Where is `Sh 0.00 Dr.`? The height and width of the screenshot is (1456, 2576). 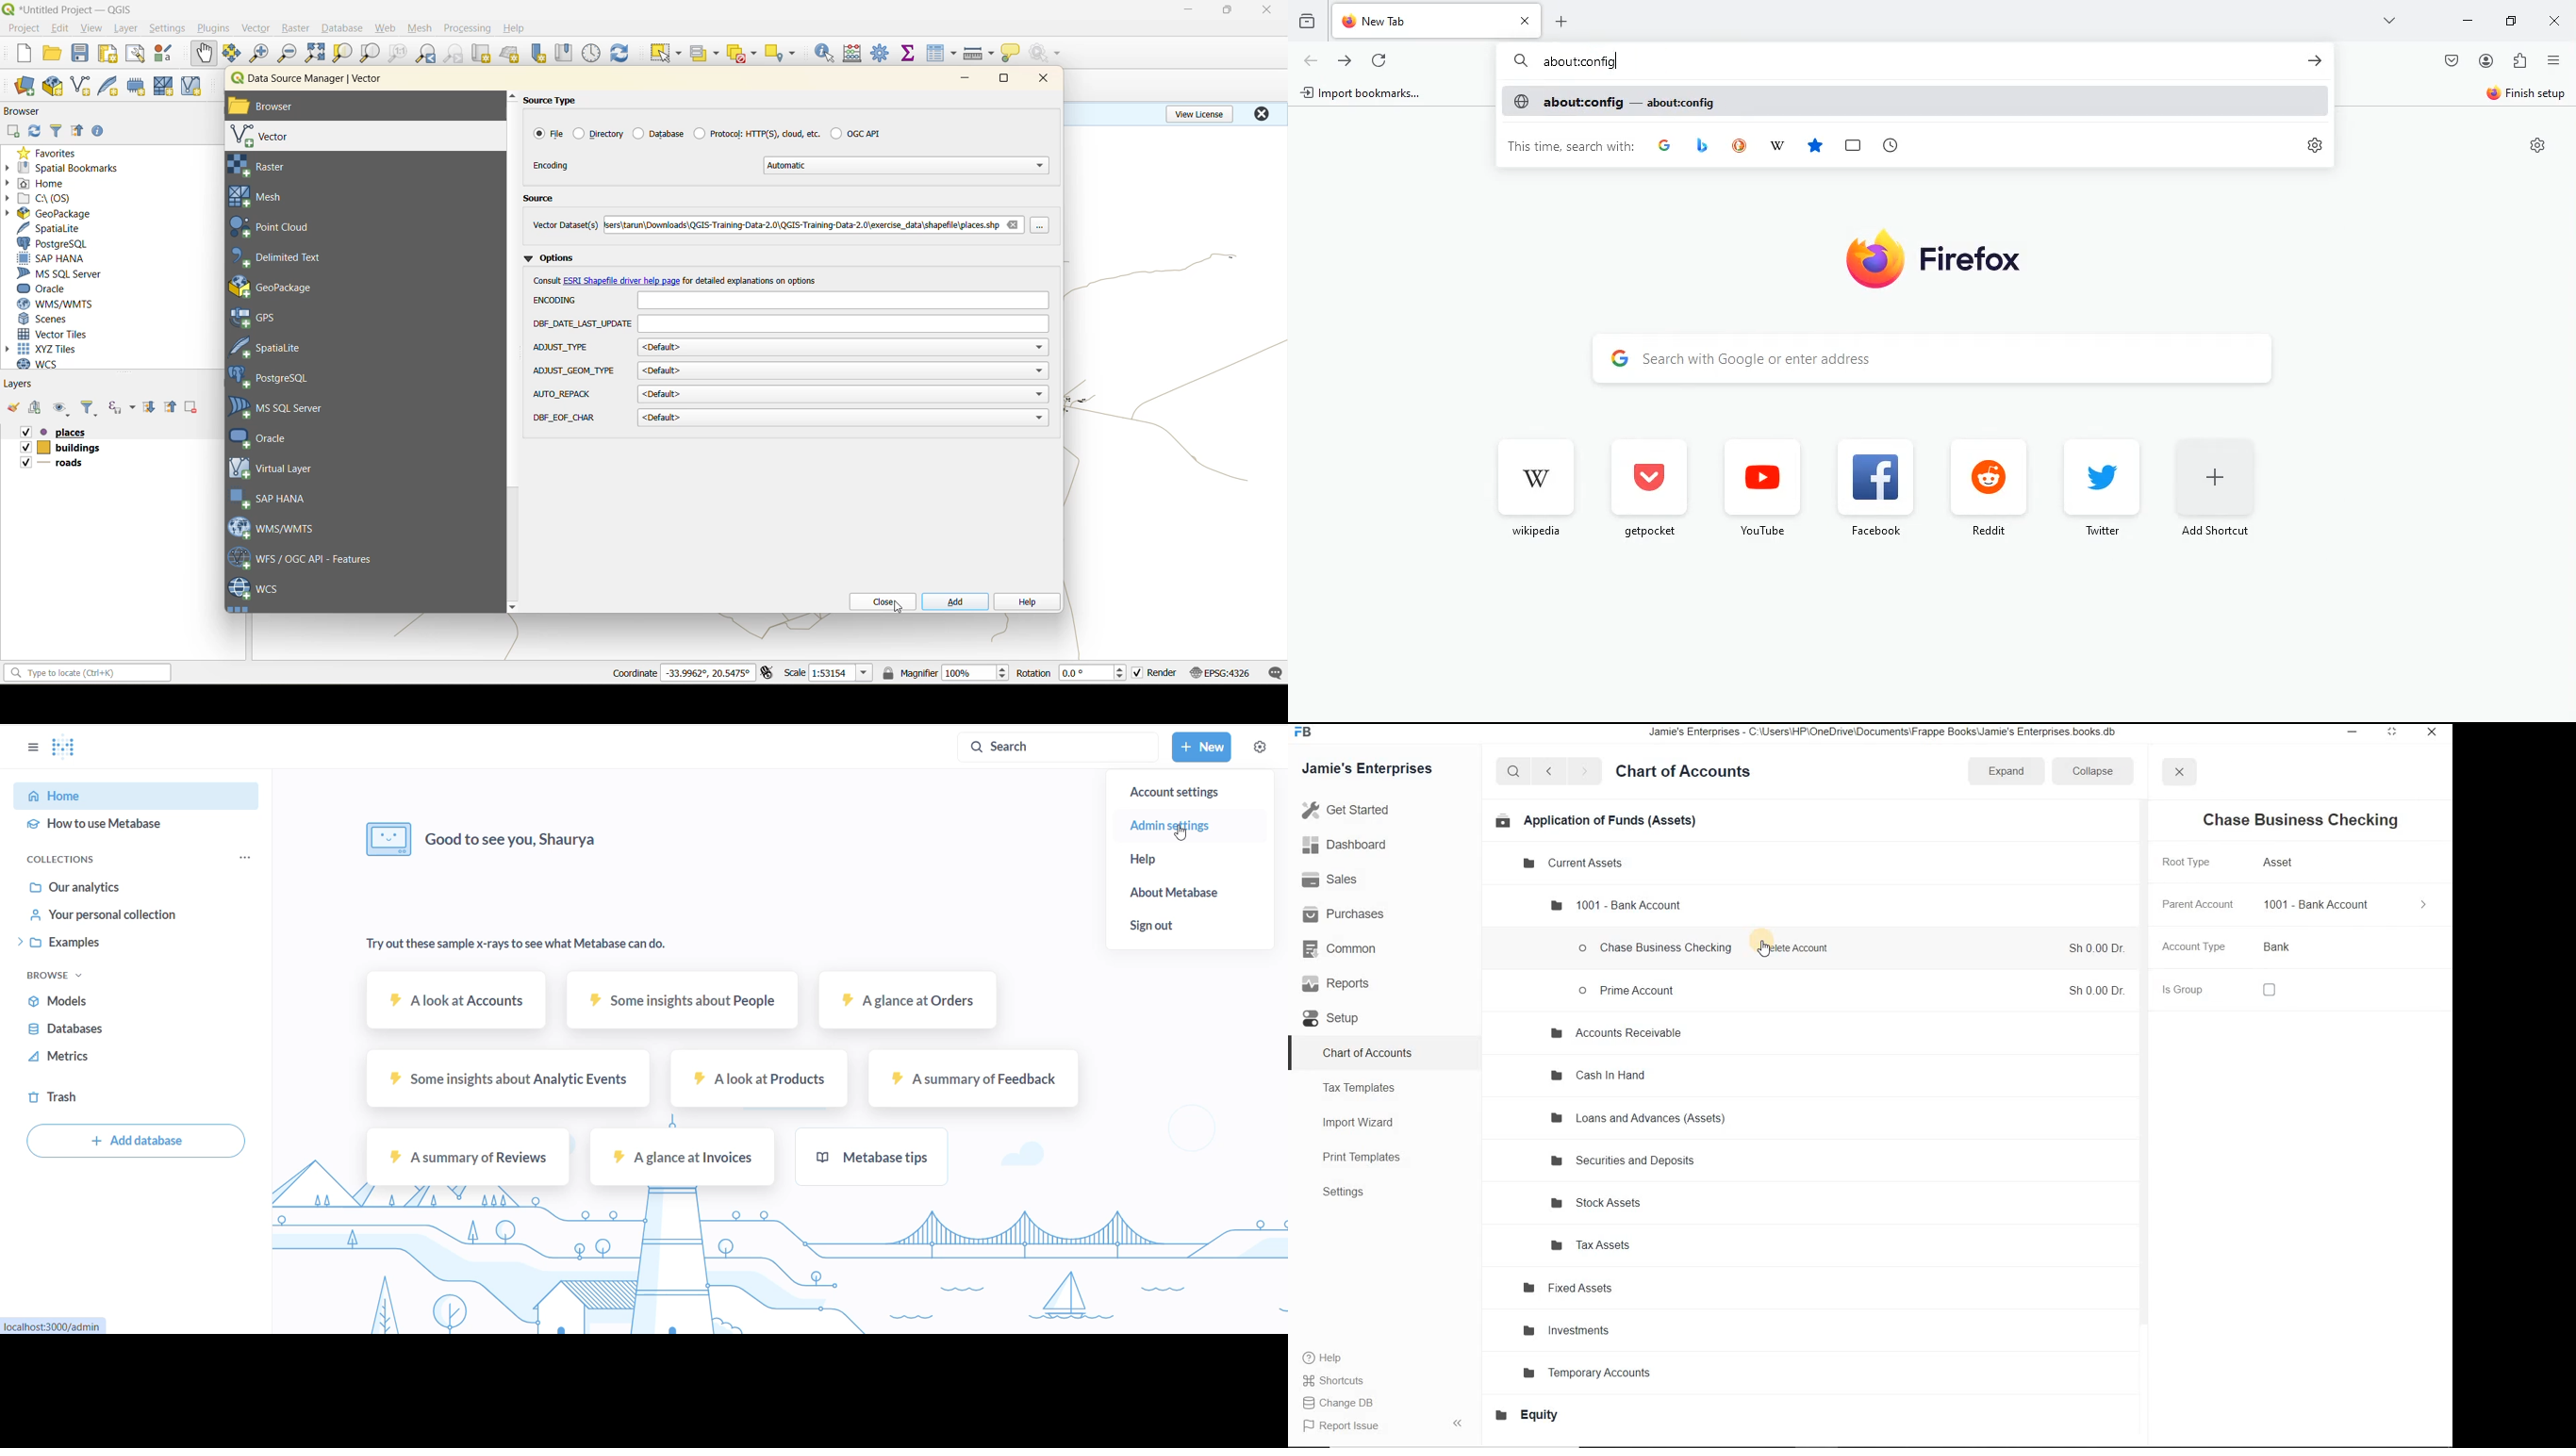 Sh 0.00 Dr. is located at coordinates (2095, 992).